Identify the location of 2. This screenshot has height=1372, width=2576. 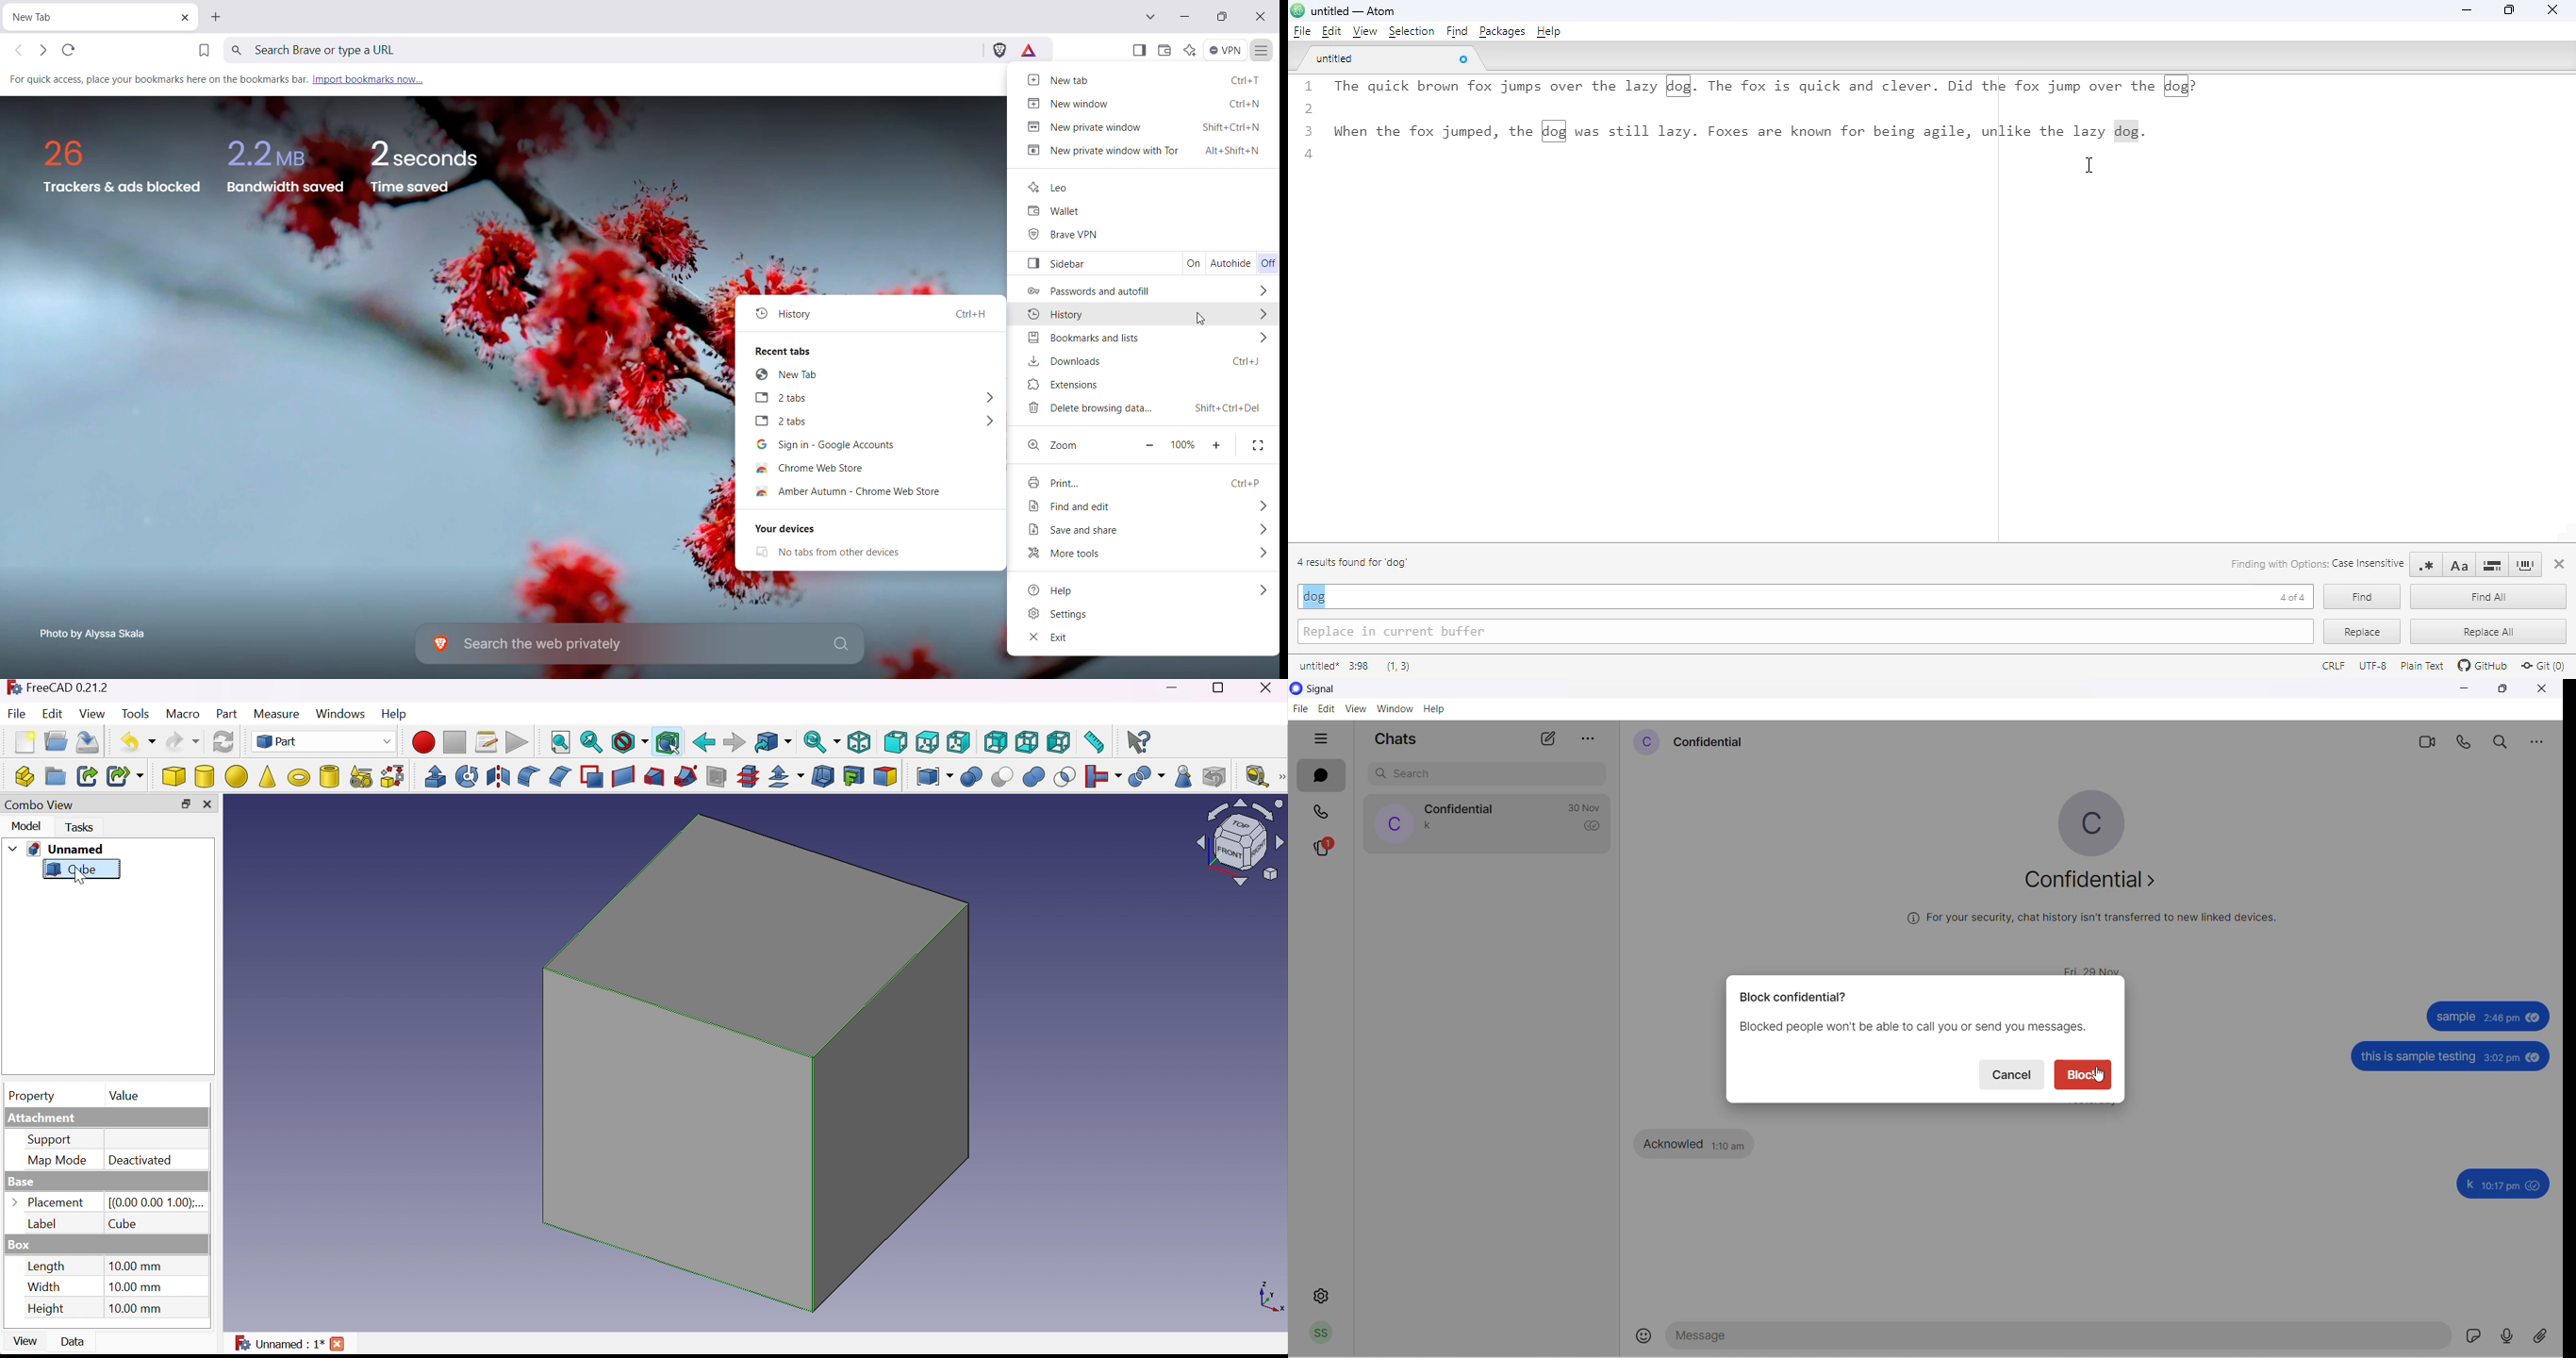
(1311, 109).